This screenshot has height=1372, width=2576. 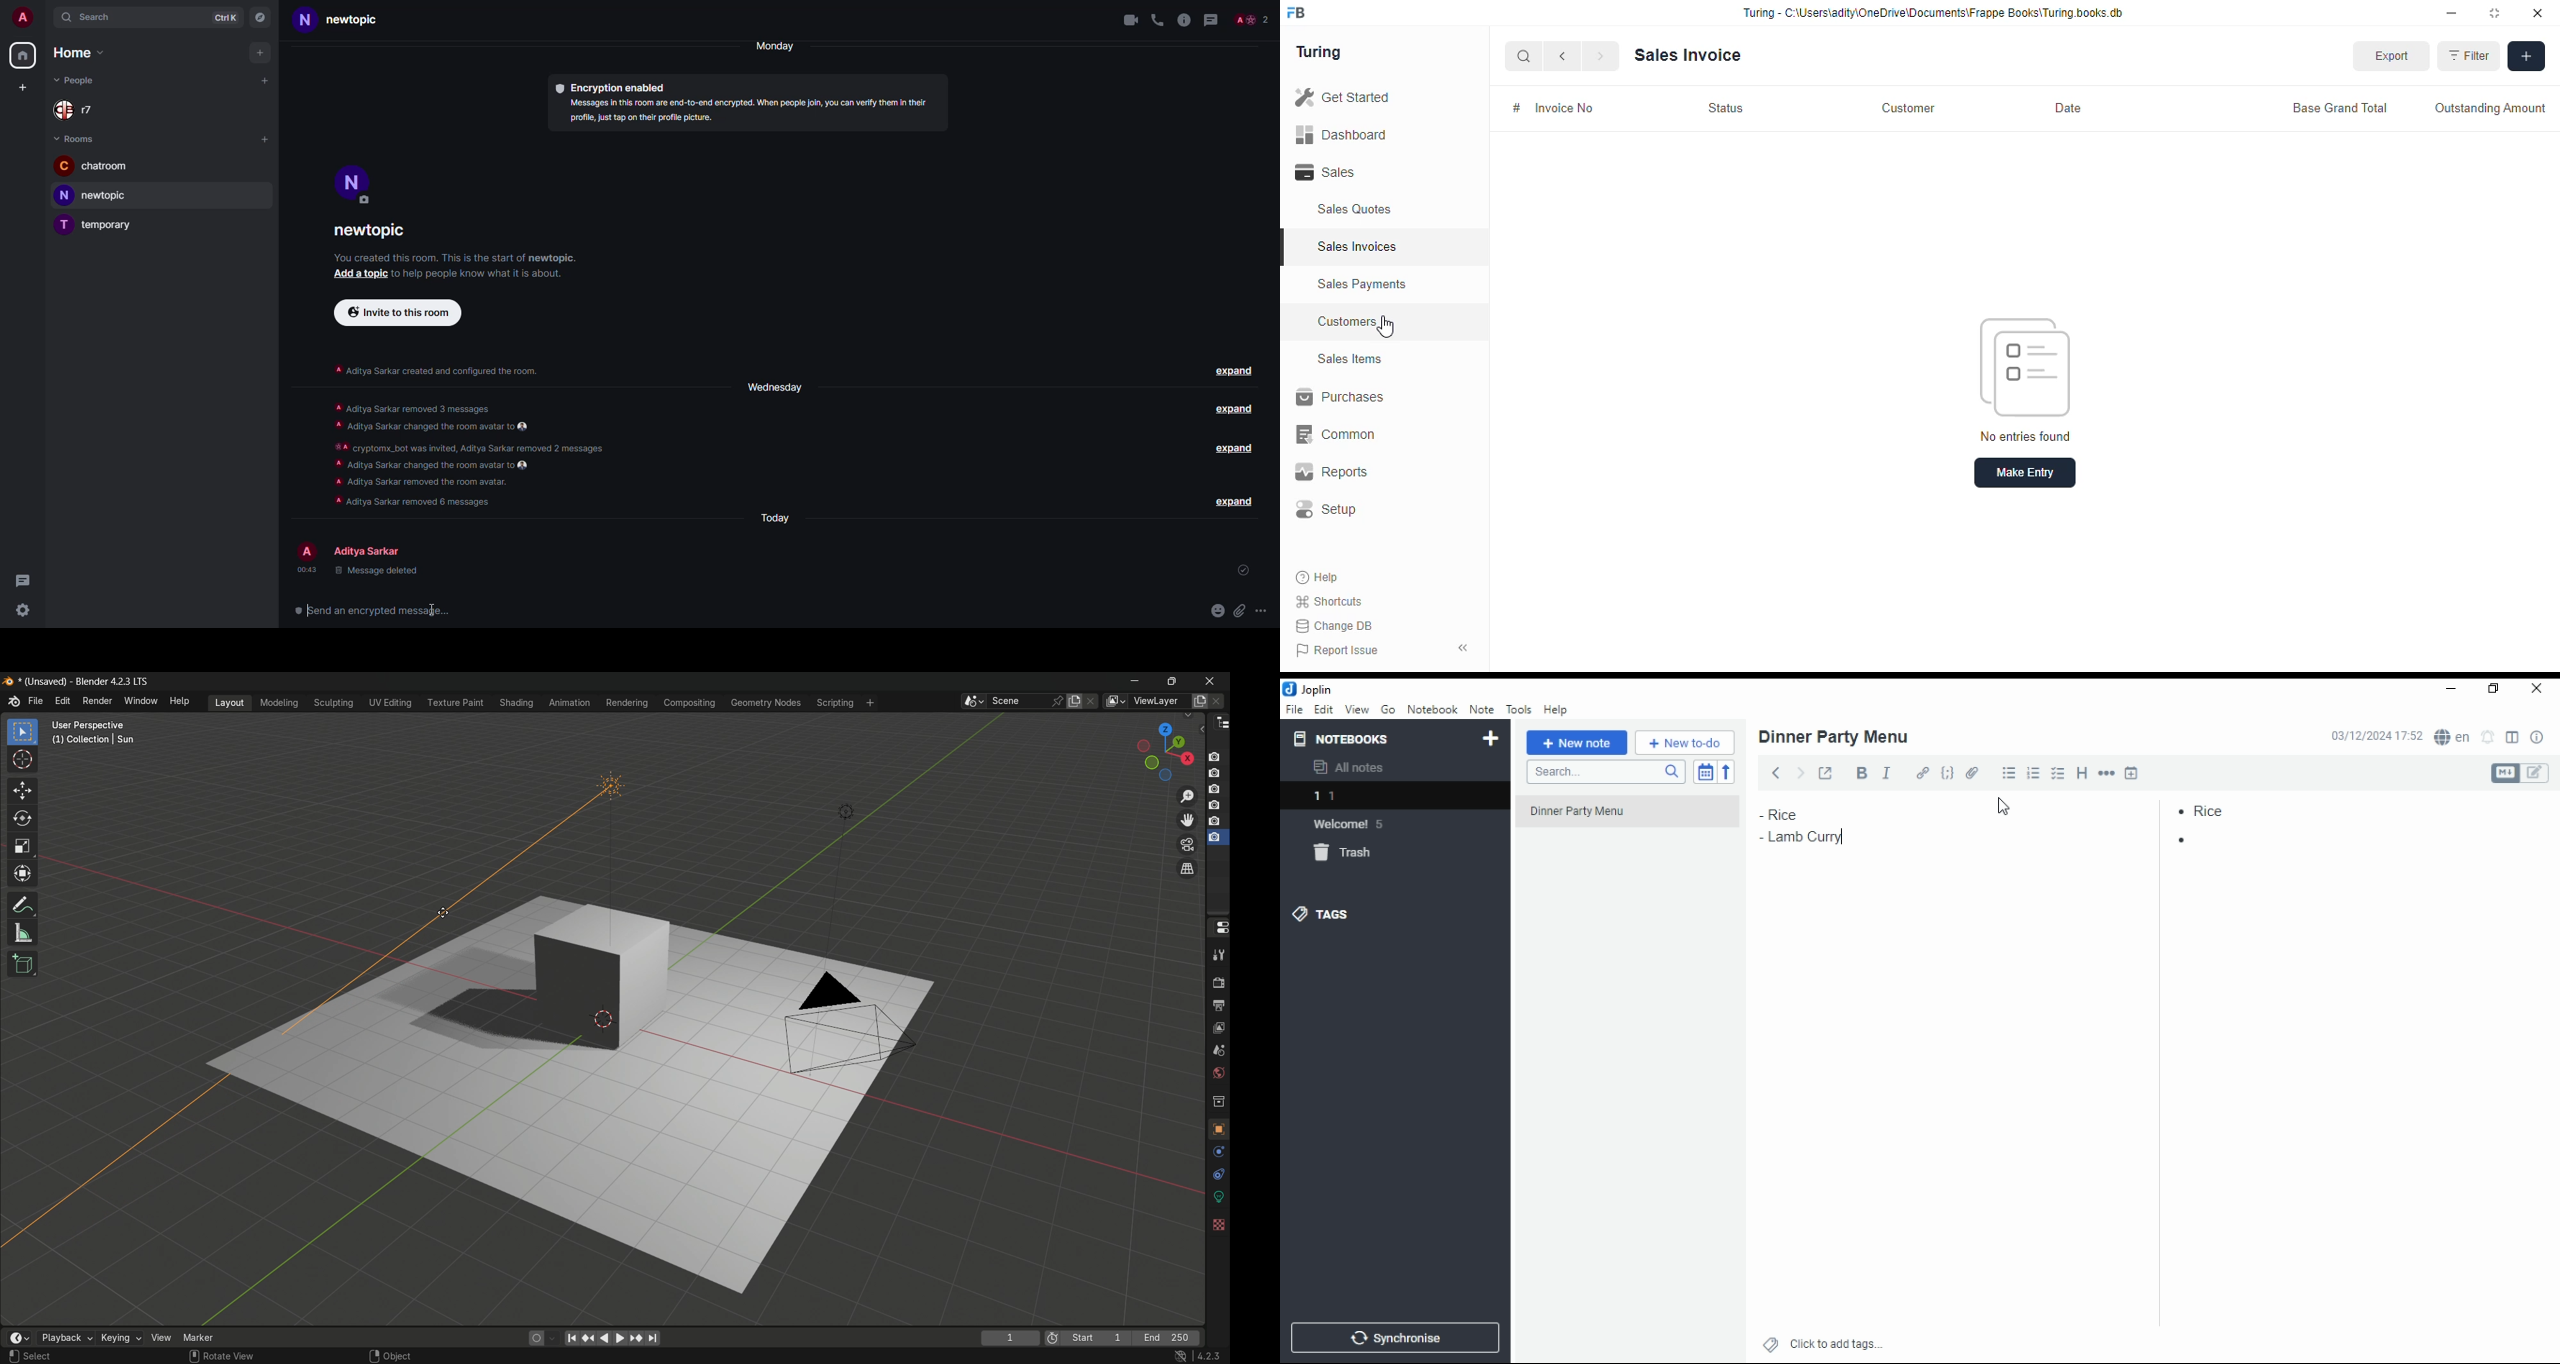 What do you see at coordinates (1375, 510) in the screenshot?
I see `Setup` at bounding box center [1375, 510].